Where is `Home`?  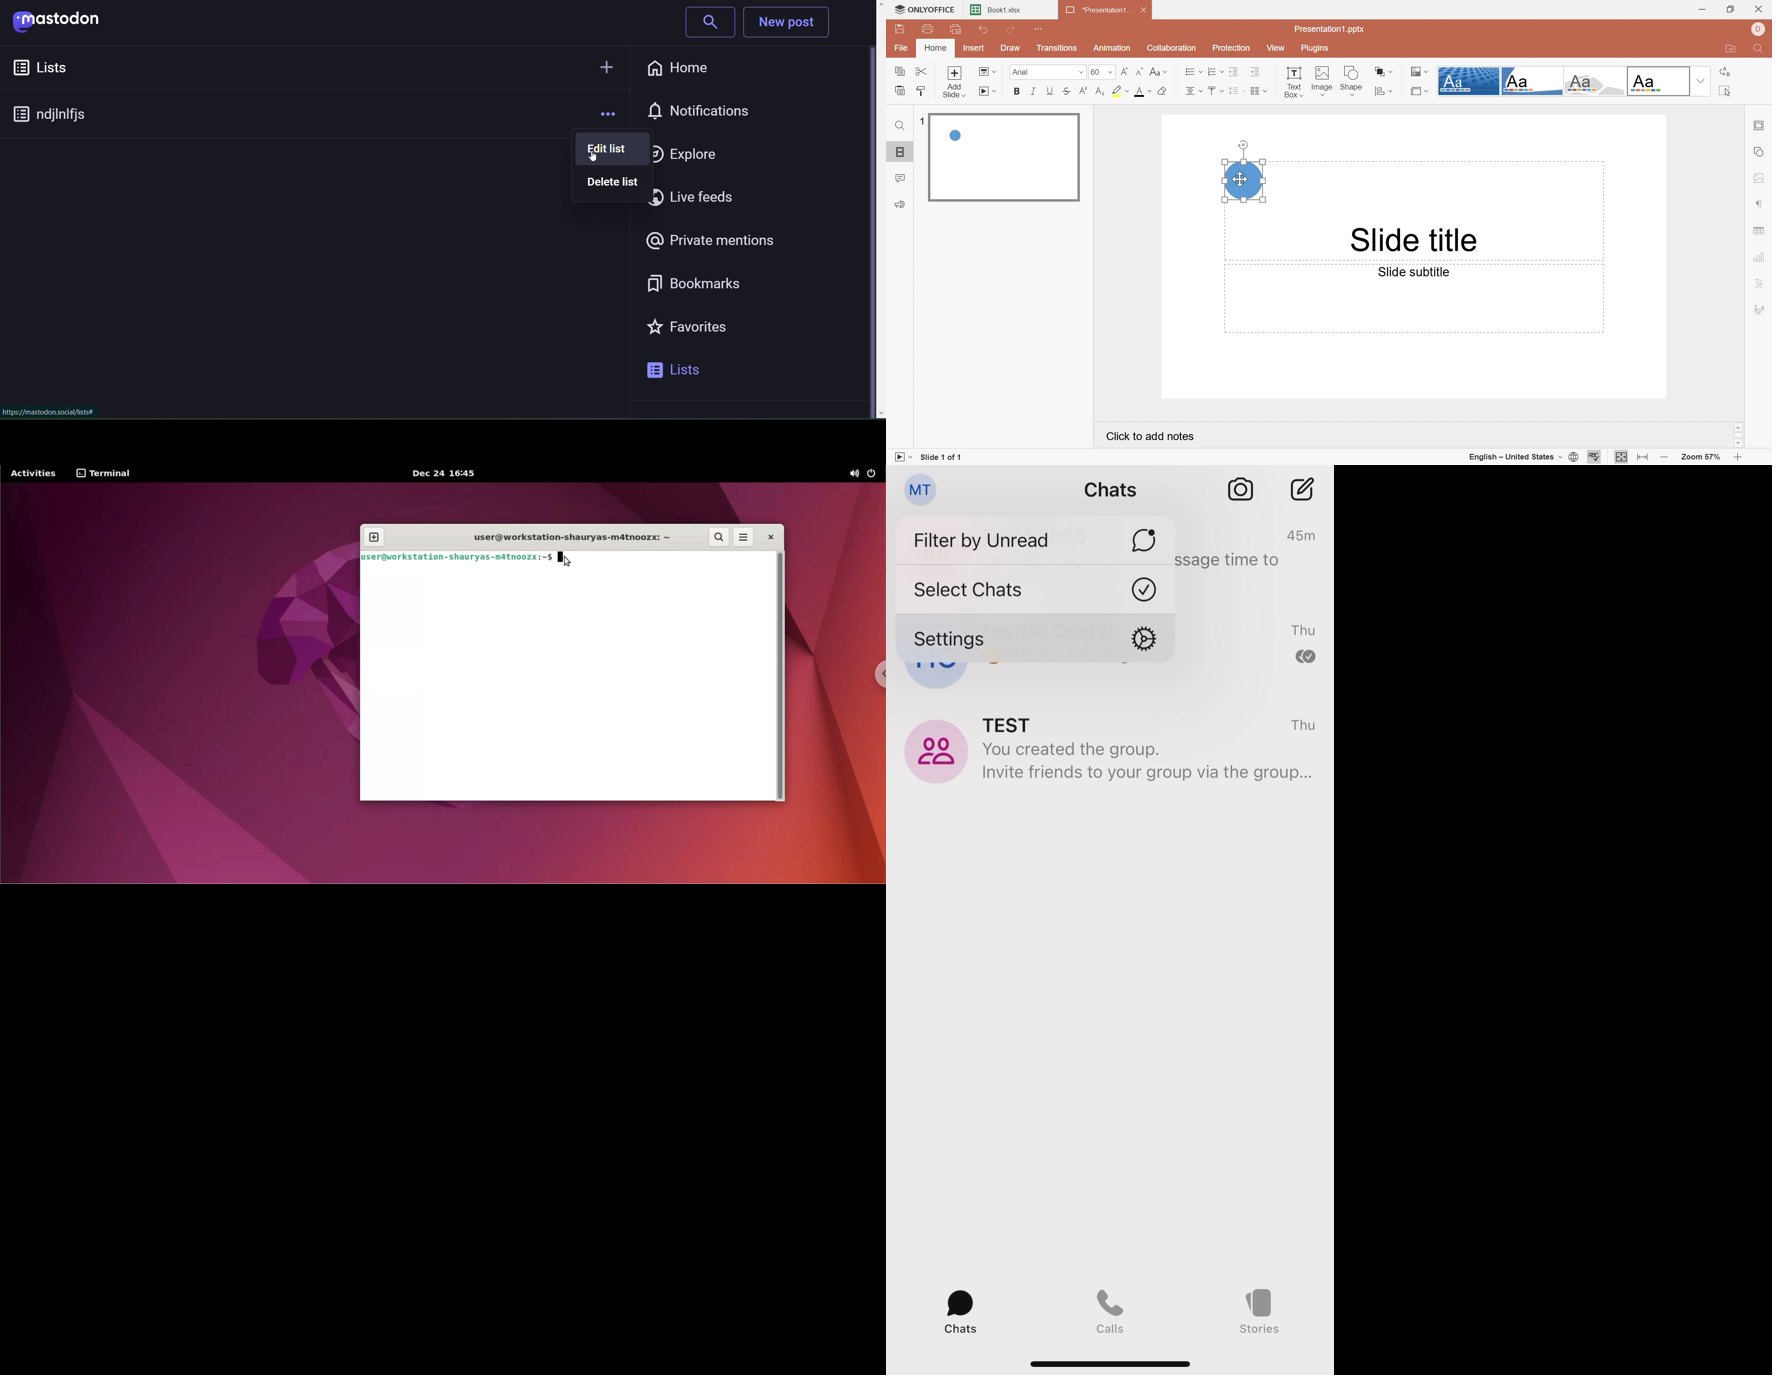
Home is located at coordinates (935, 48).